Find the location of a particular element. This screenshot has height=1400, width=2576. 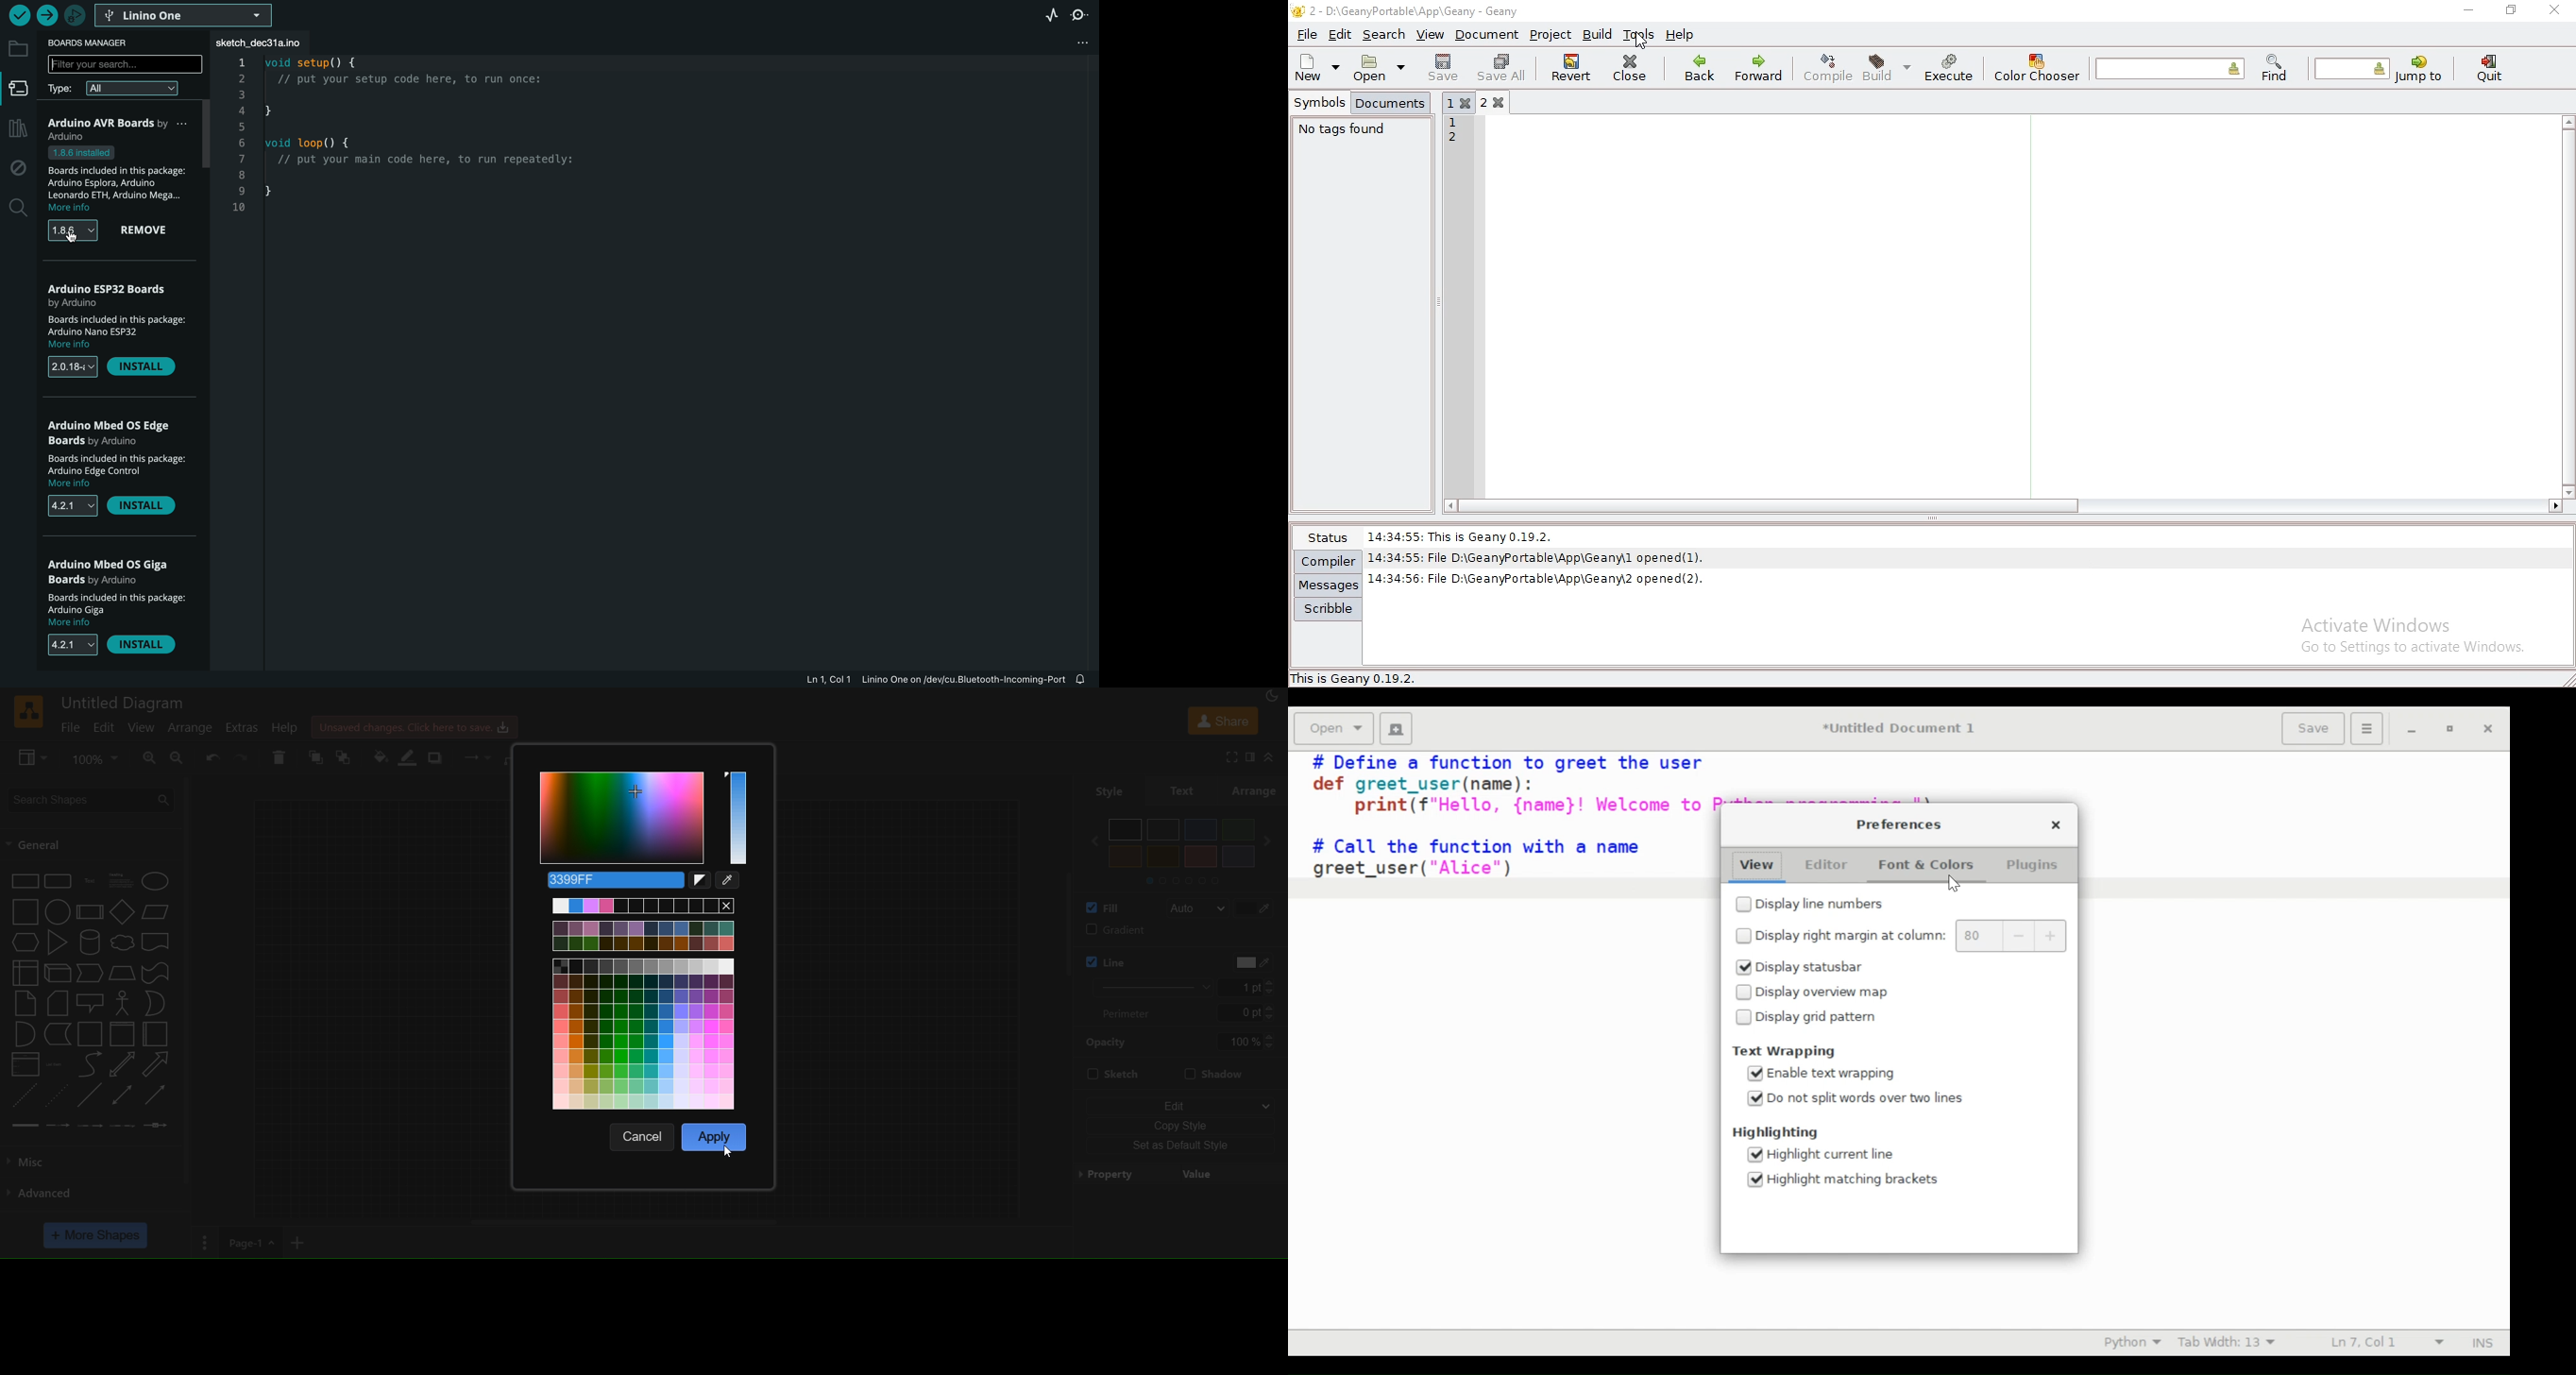

green color is located at coordinates (1237, 829).